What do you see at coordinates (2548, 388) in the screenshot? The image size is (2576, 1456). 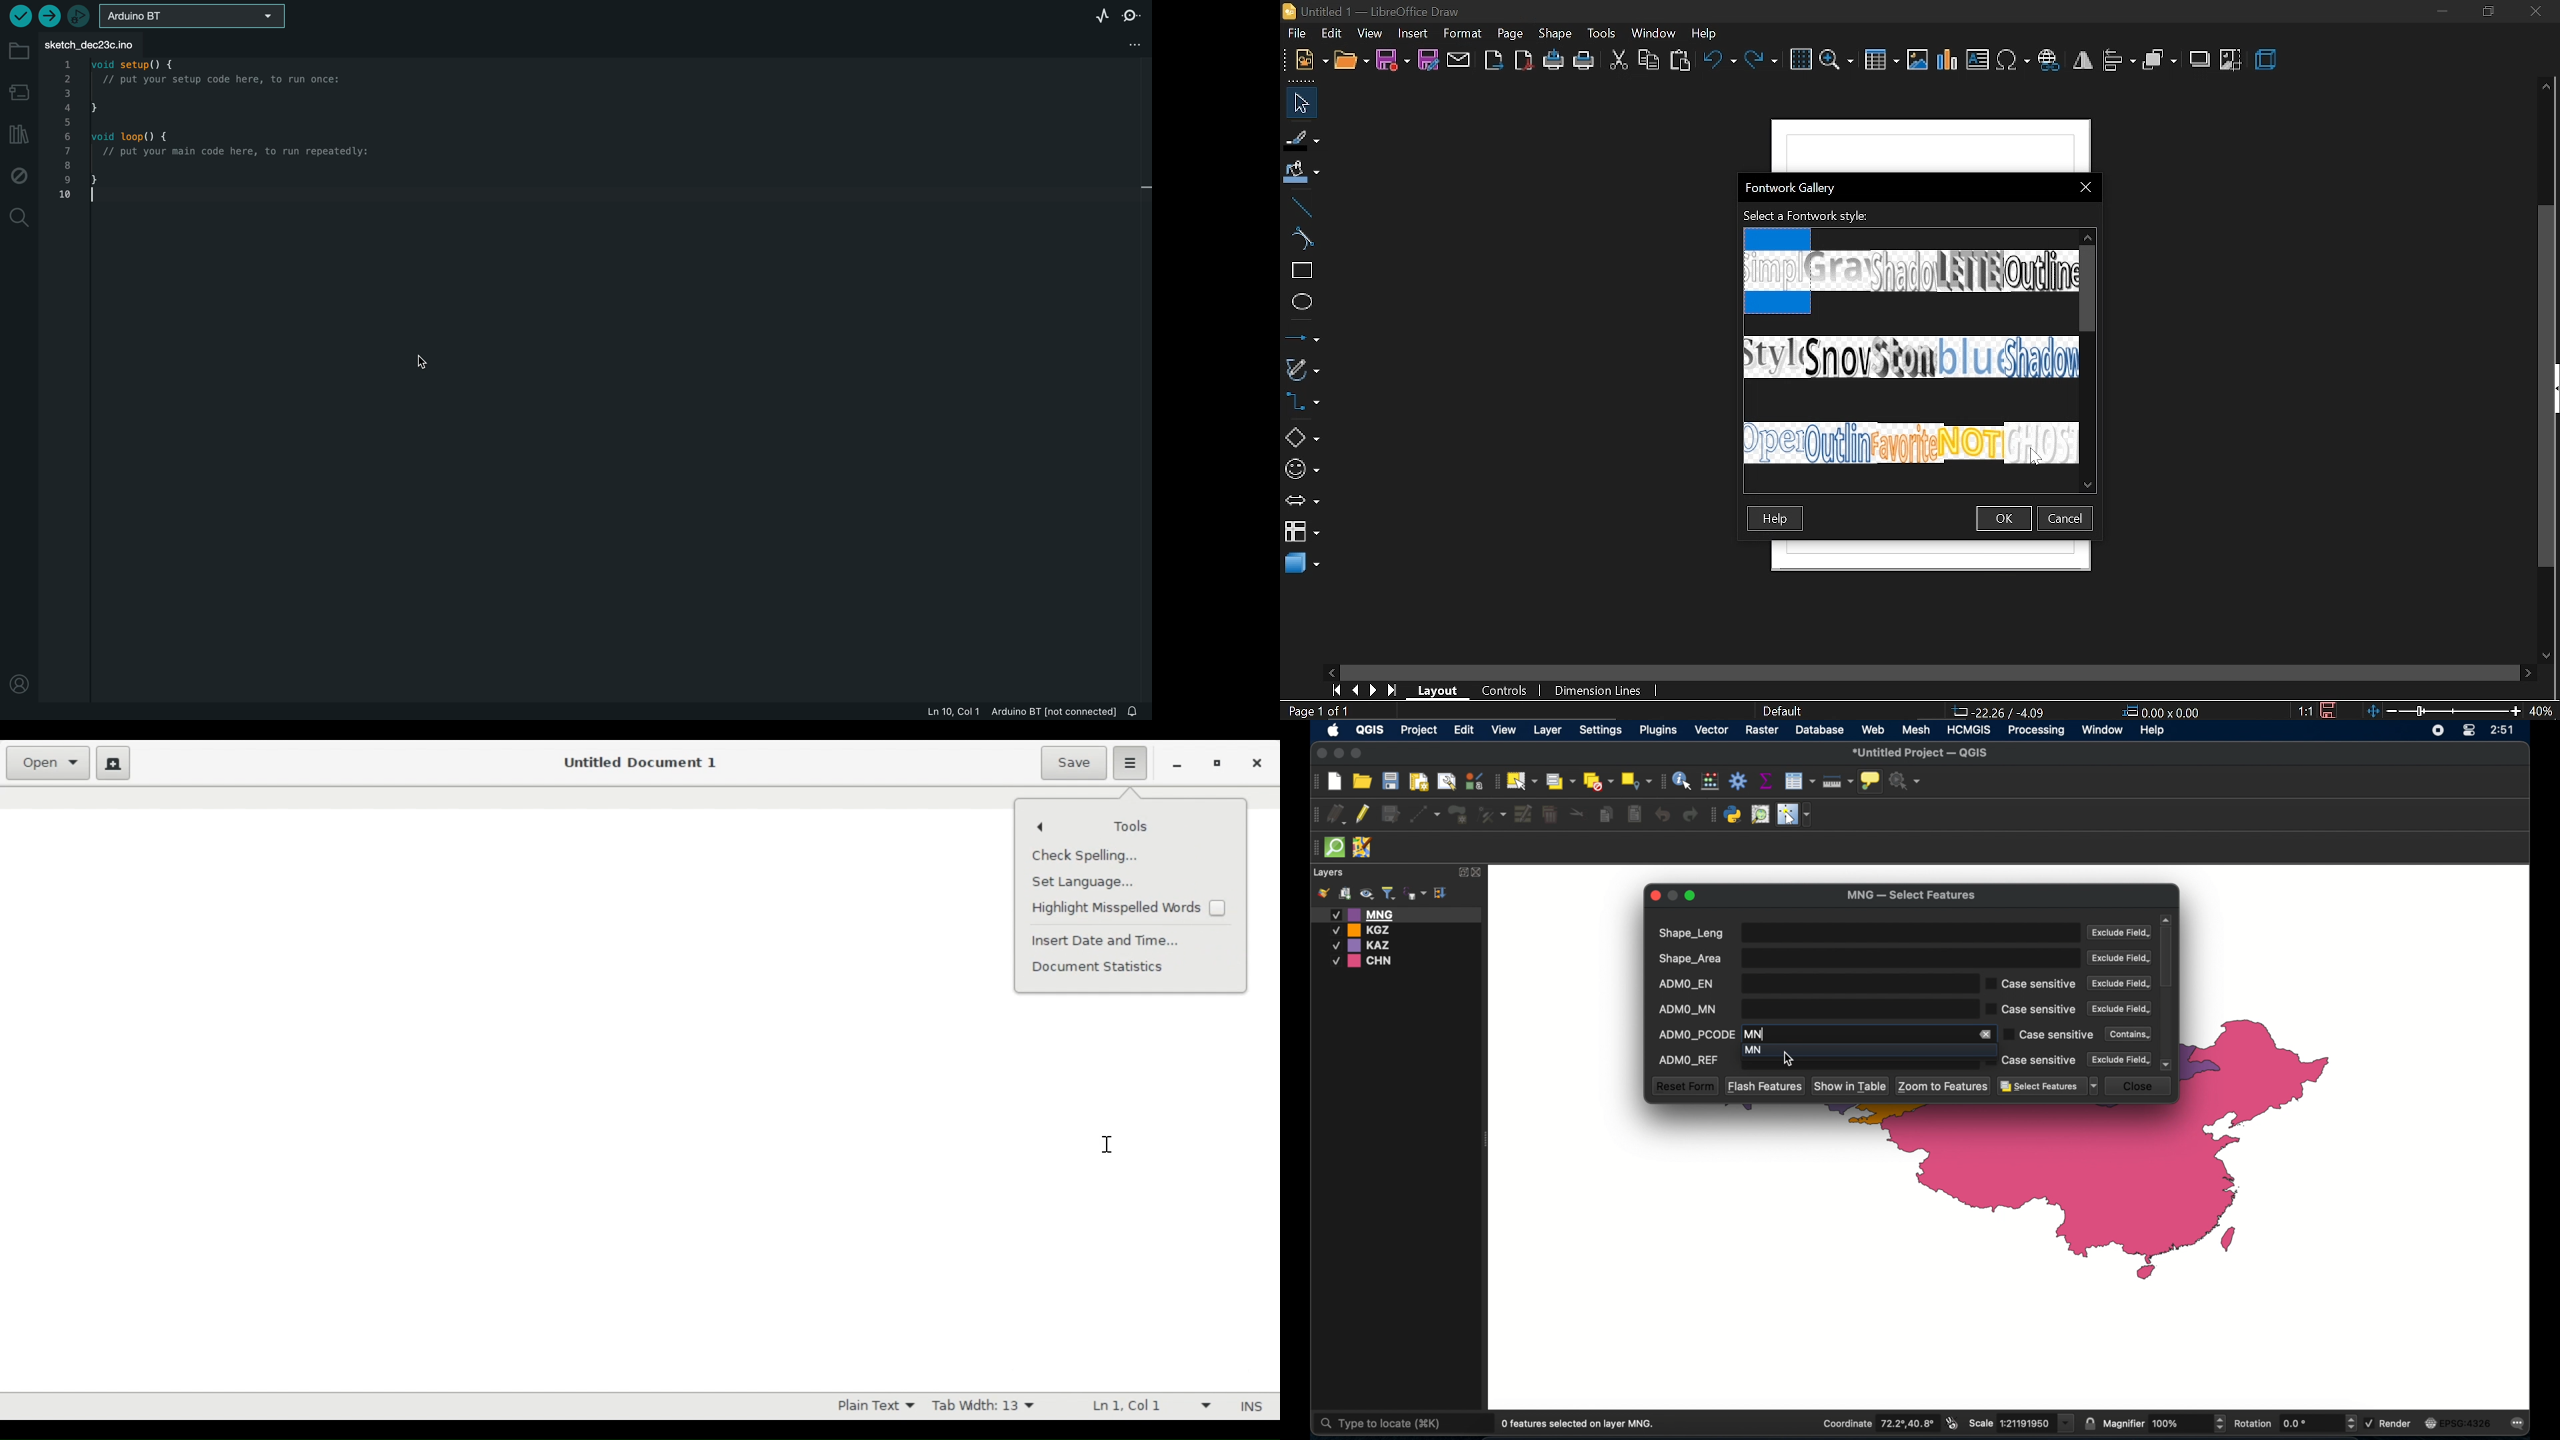 I see `vertical scrollbar` at bounding box center [2548, 388].